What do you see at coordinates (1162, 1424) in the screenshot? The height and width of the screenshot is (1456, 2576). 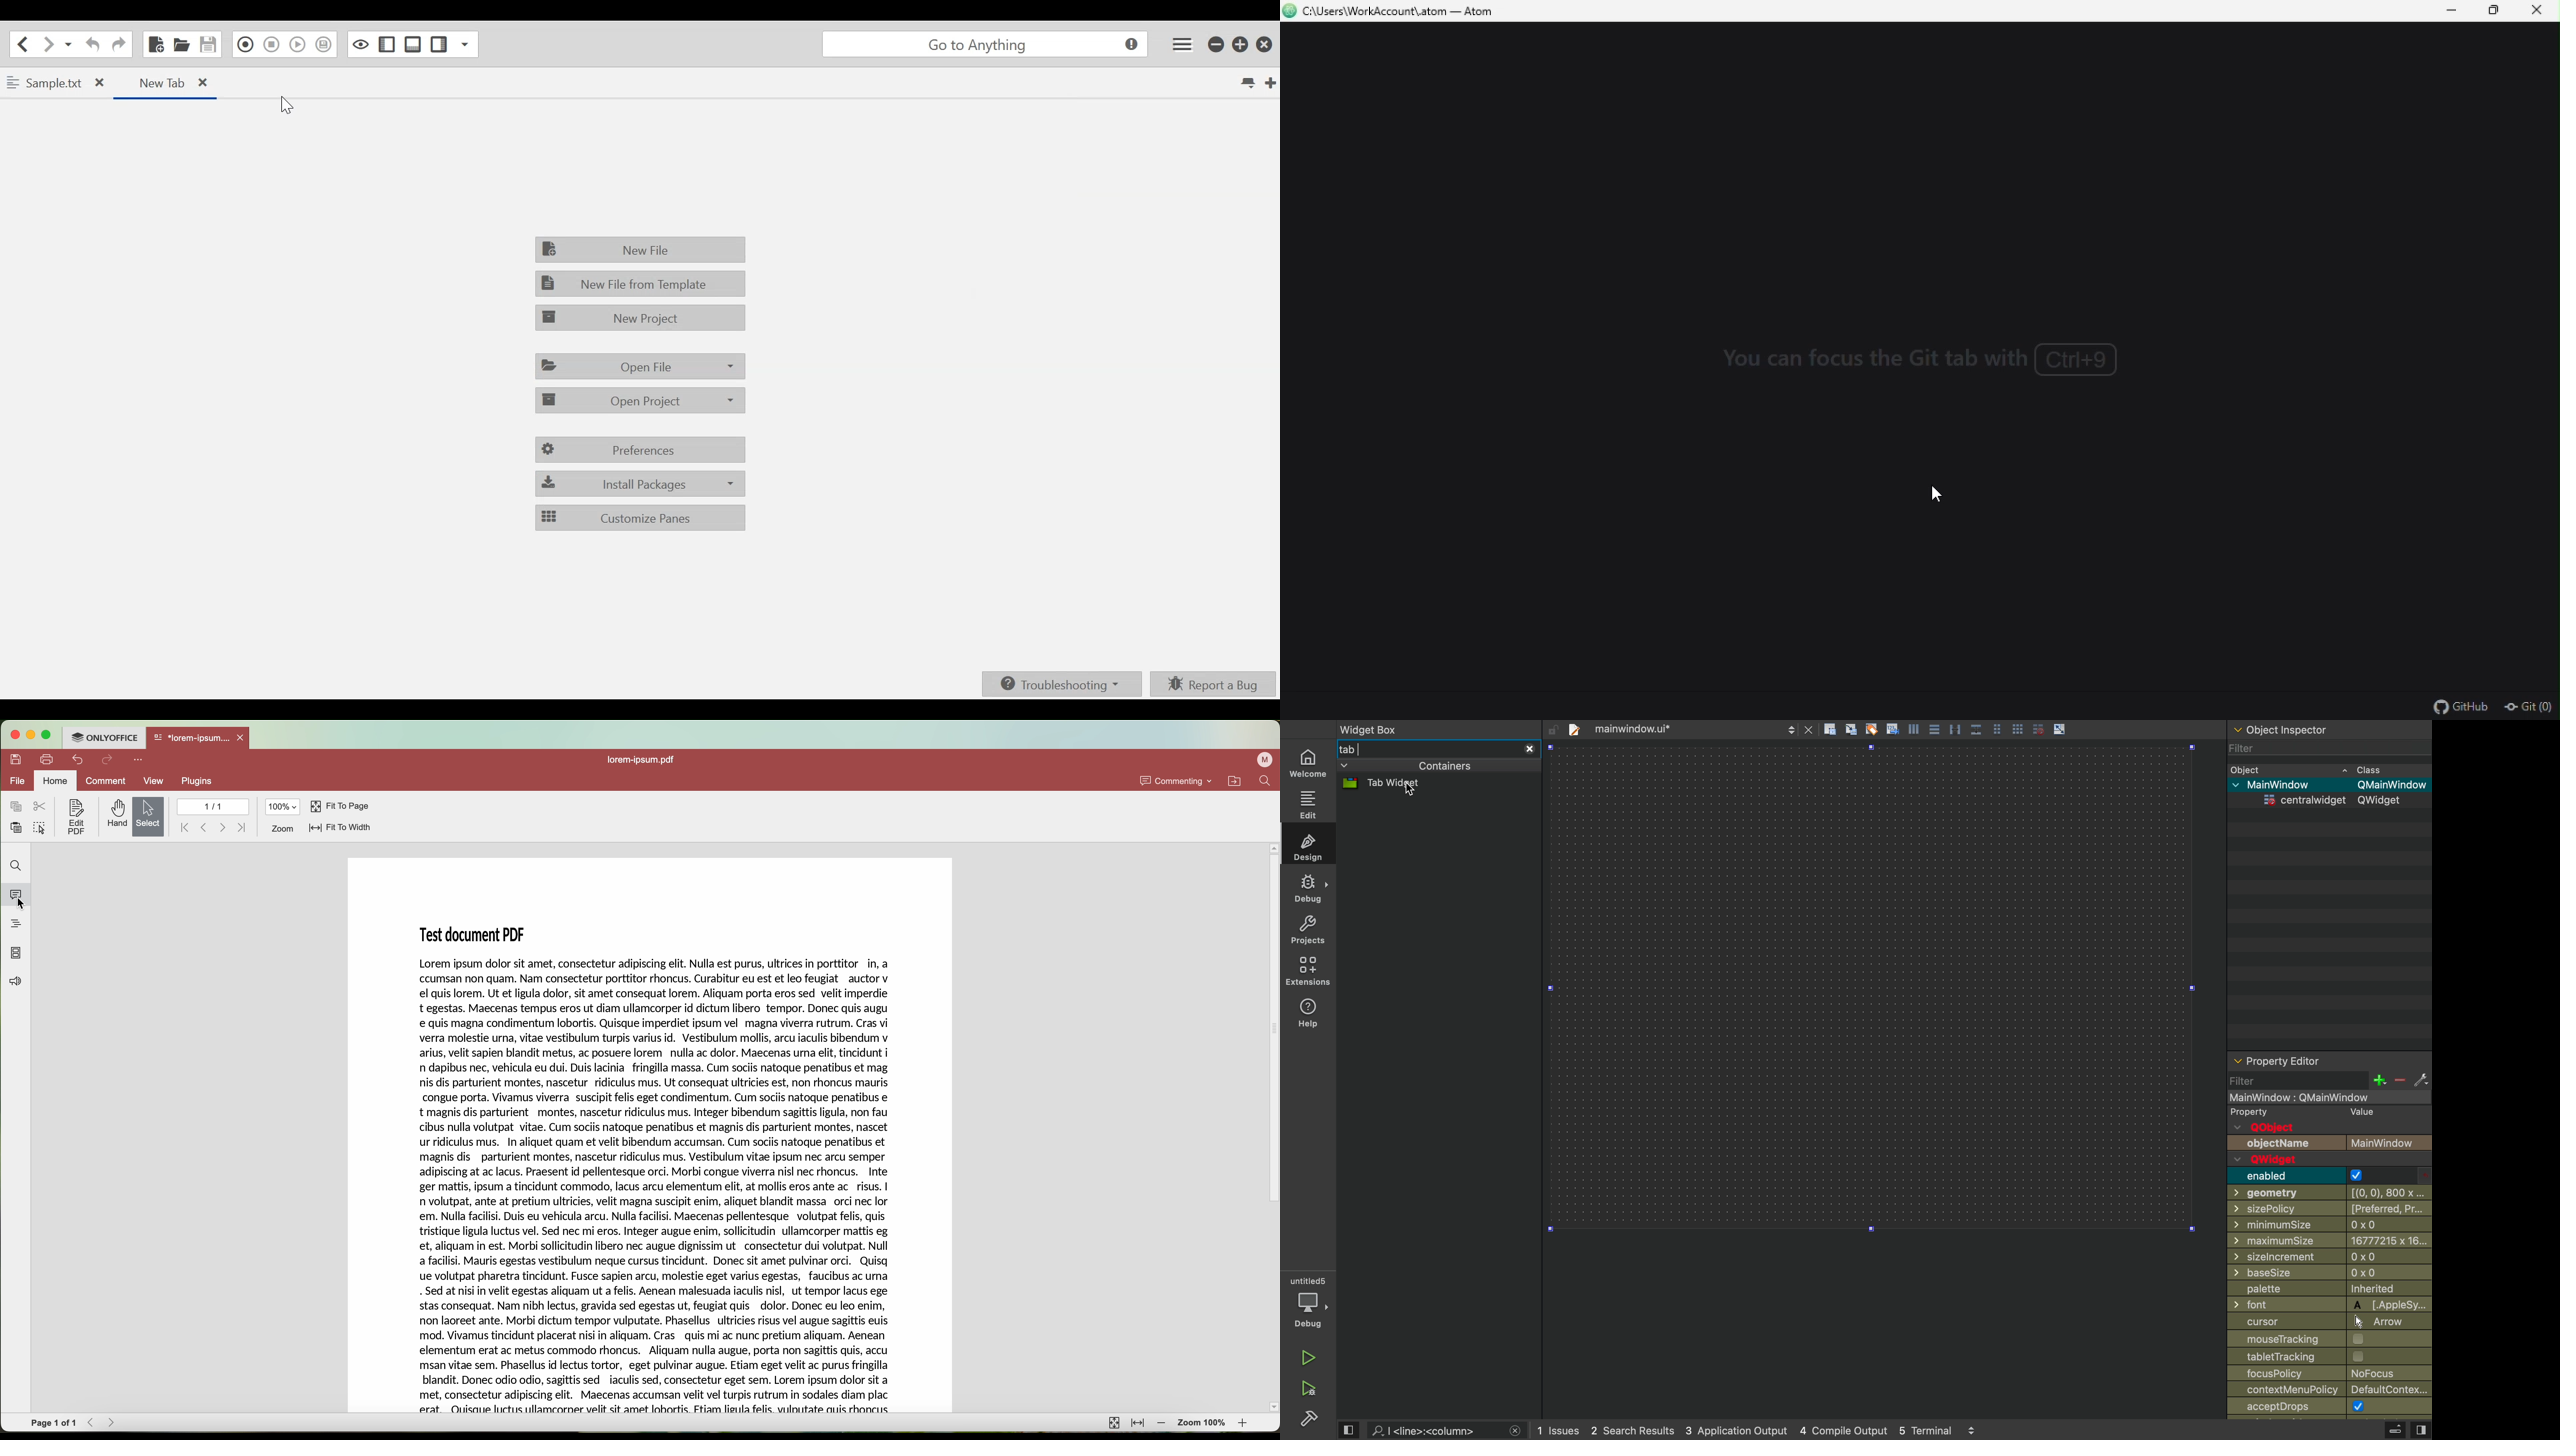 I see `zoom out` at bounding box center [1162, 1424].